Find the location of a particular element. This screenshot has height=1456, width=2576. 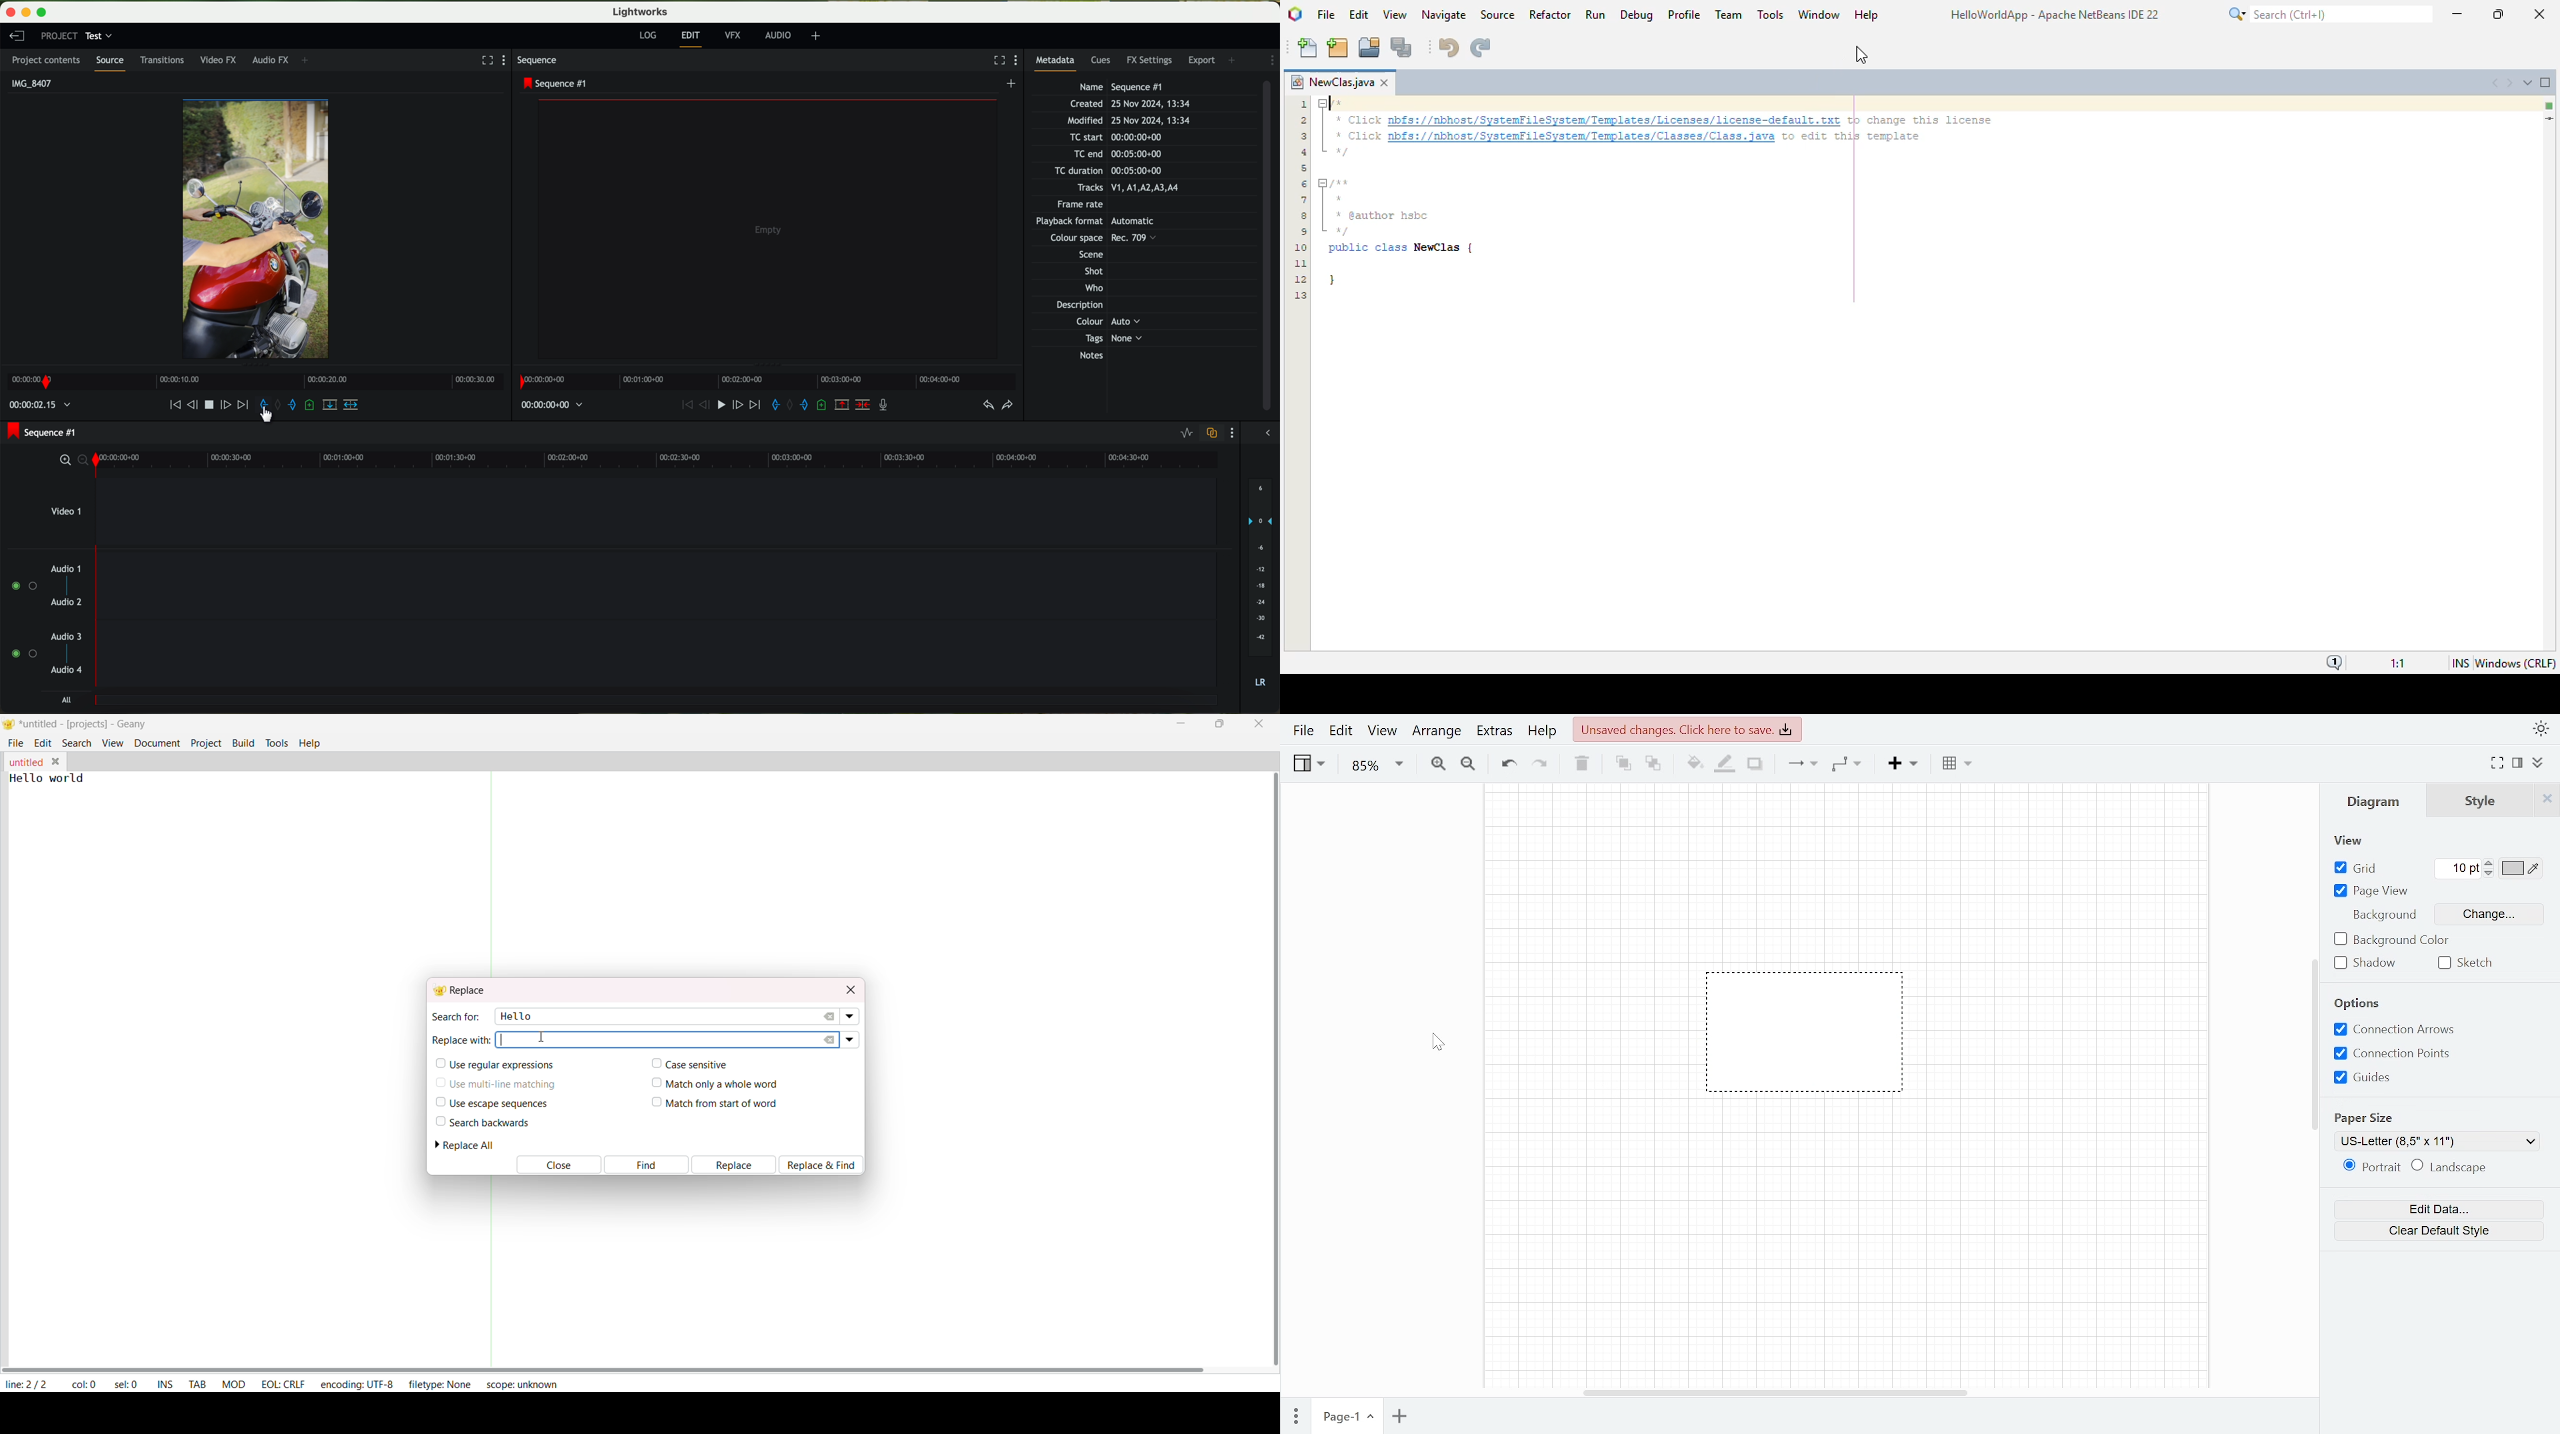

Tags None is located at coordinates (1111, 338).